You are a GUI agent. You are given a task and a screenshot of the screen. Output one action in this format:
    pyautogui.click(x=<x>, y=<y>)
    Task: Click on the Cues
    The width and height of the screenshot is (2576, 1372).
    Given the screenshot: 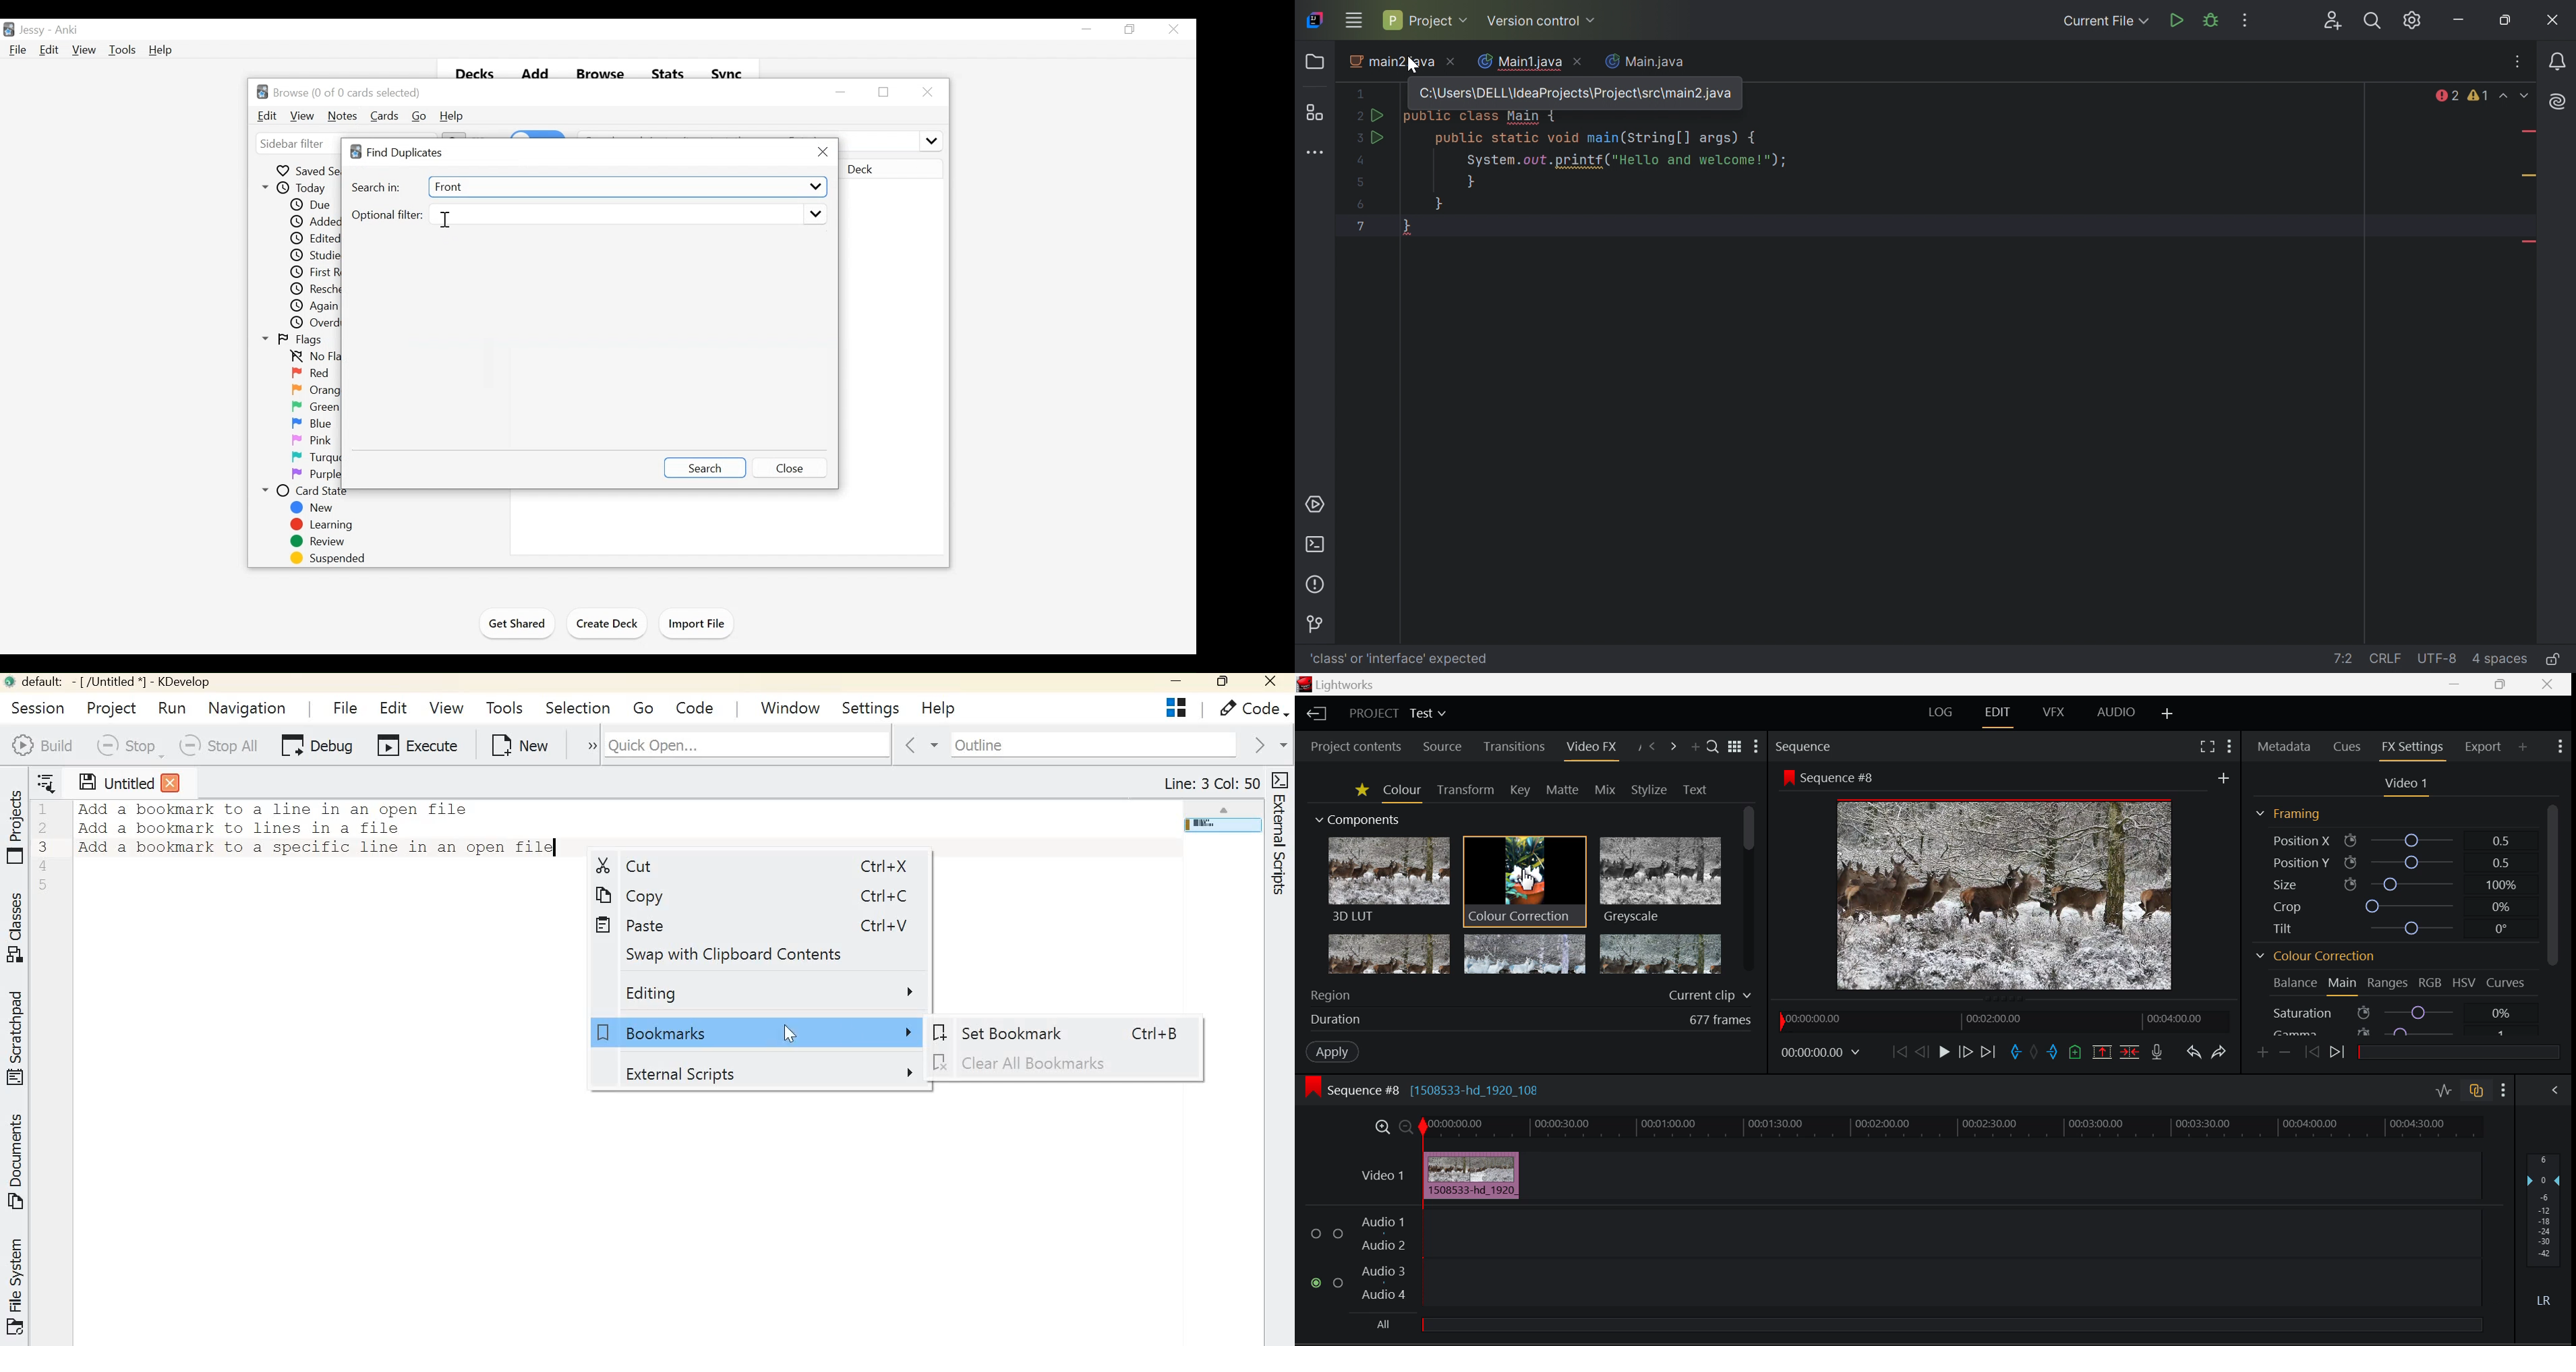 What is the action you would take?
    pyautogui.click(x=2347, y=747)
    